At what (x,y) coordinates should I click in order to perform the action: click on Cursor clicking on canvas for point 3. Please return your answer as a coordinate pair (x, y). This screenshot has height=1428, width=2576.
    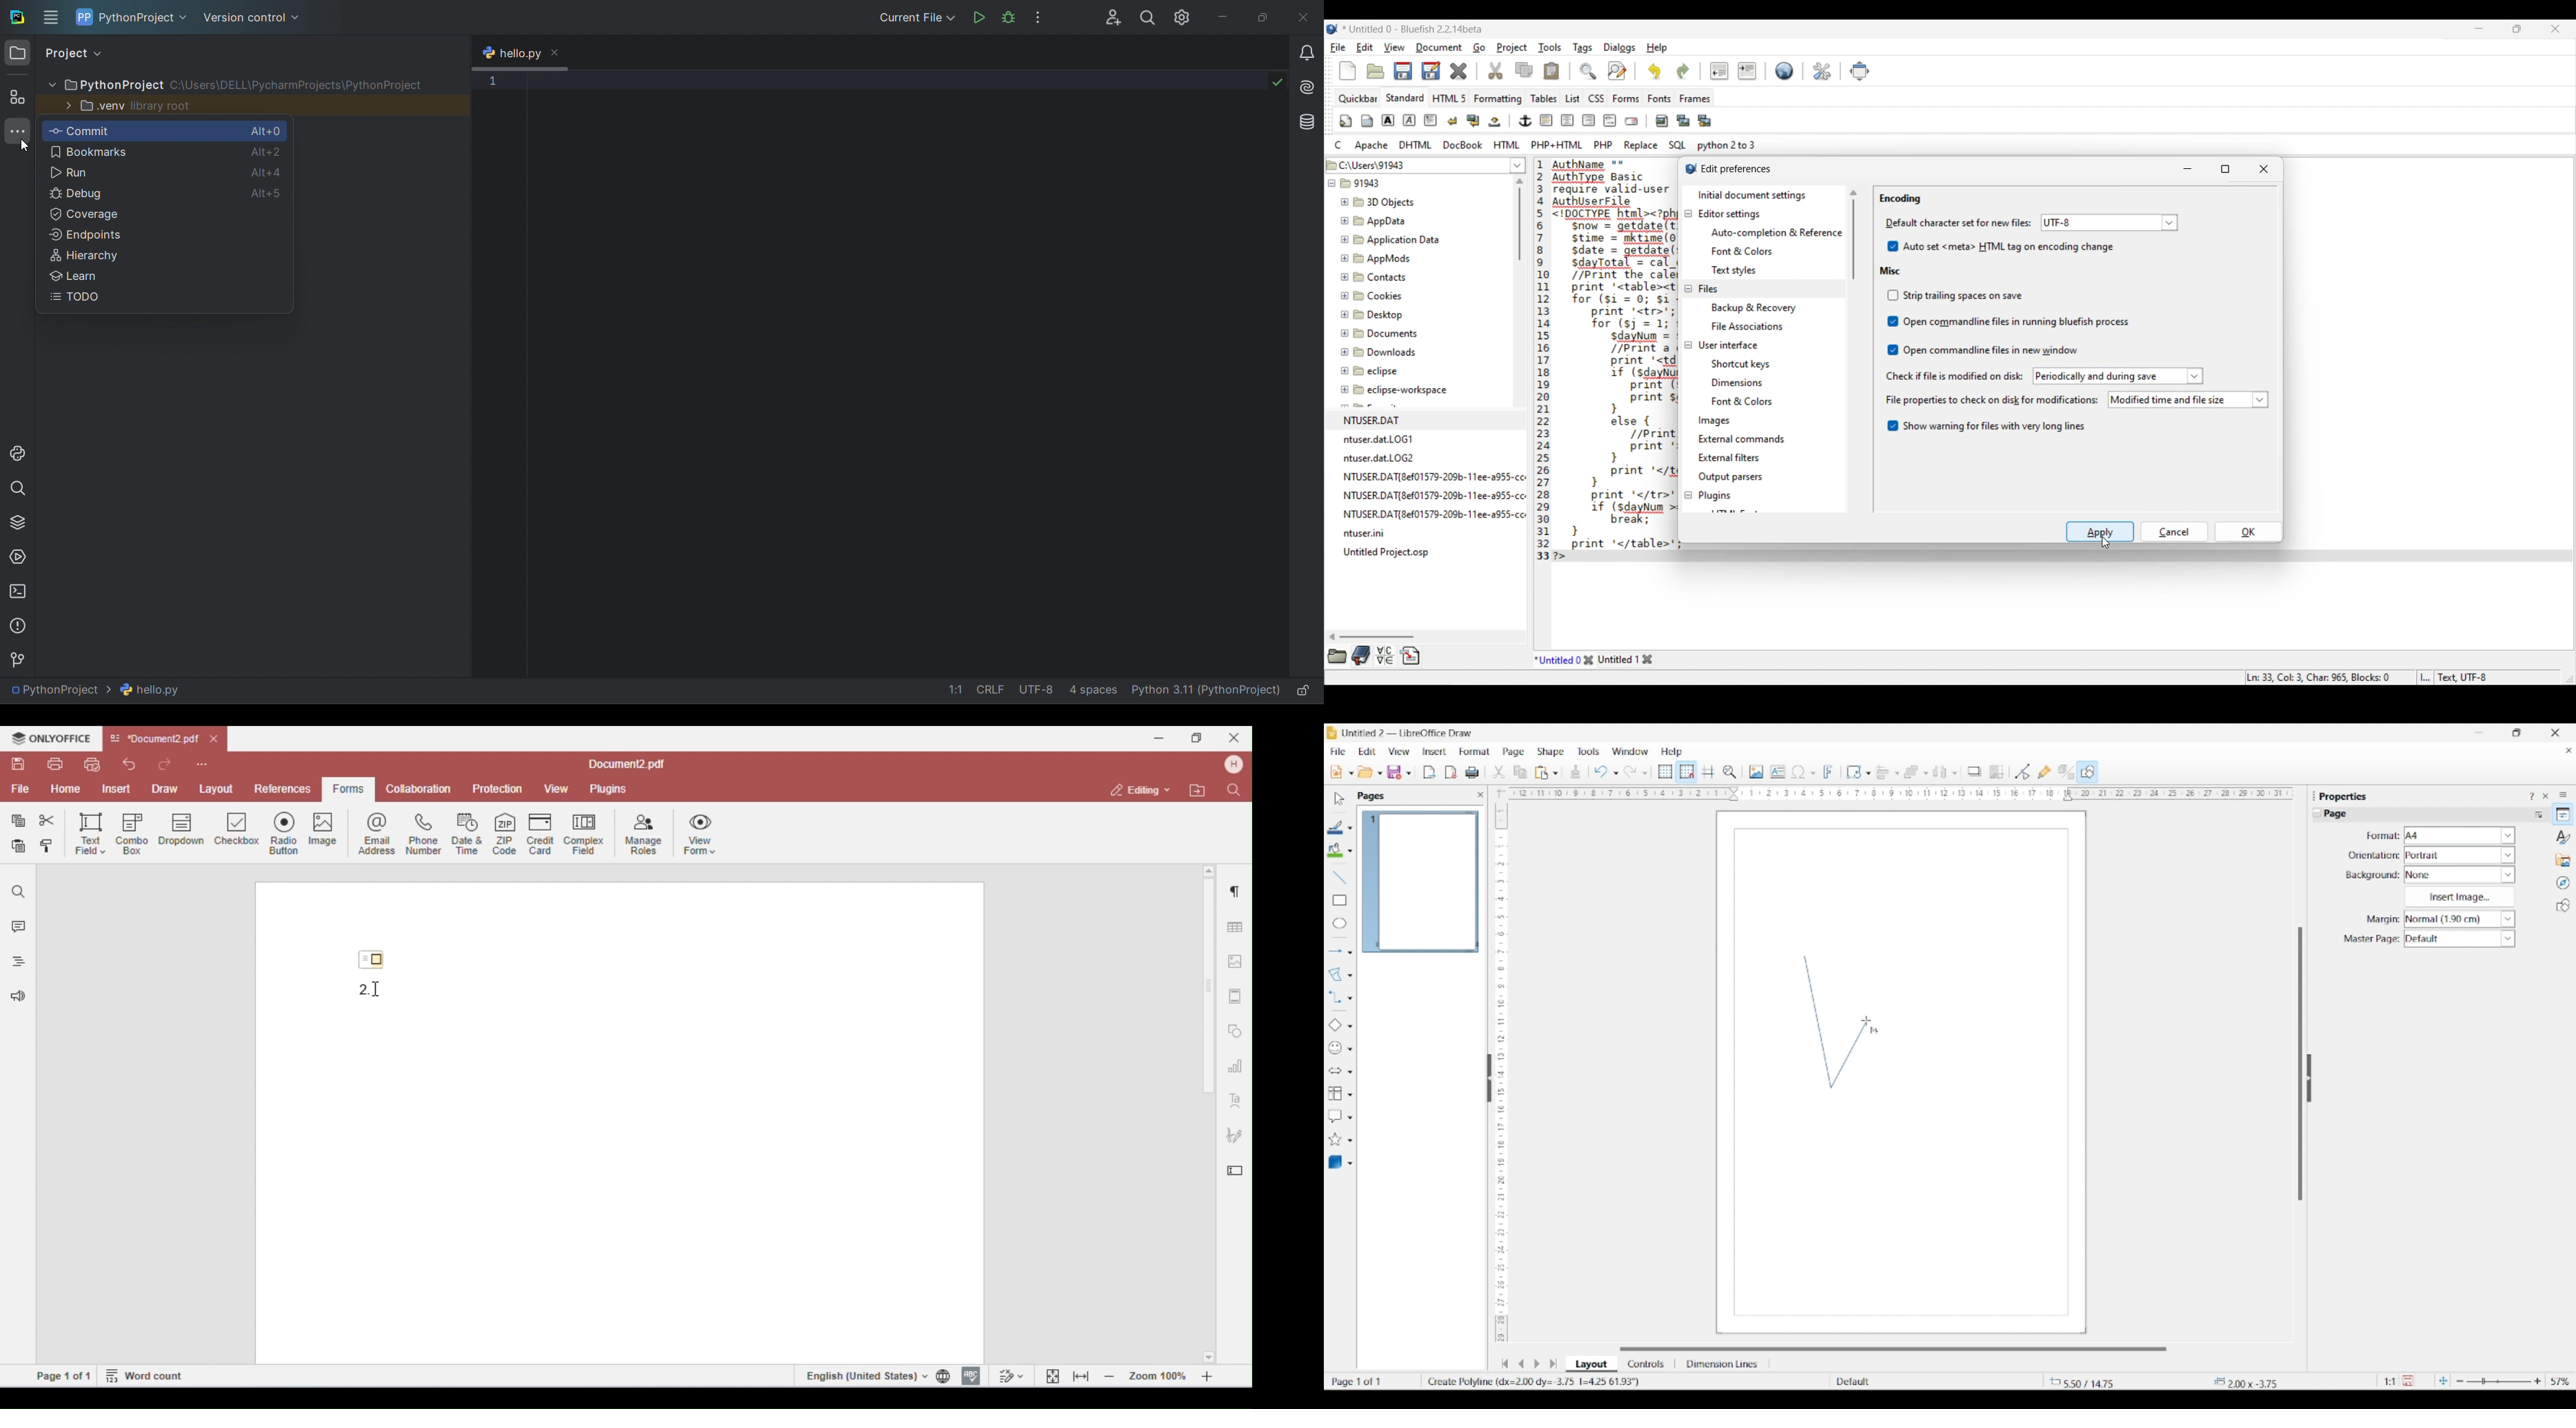
    Looking at the image, I should click on (1867, 1021).